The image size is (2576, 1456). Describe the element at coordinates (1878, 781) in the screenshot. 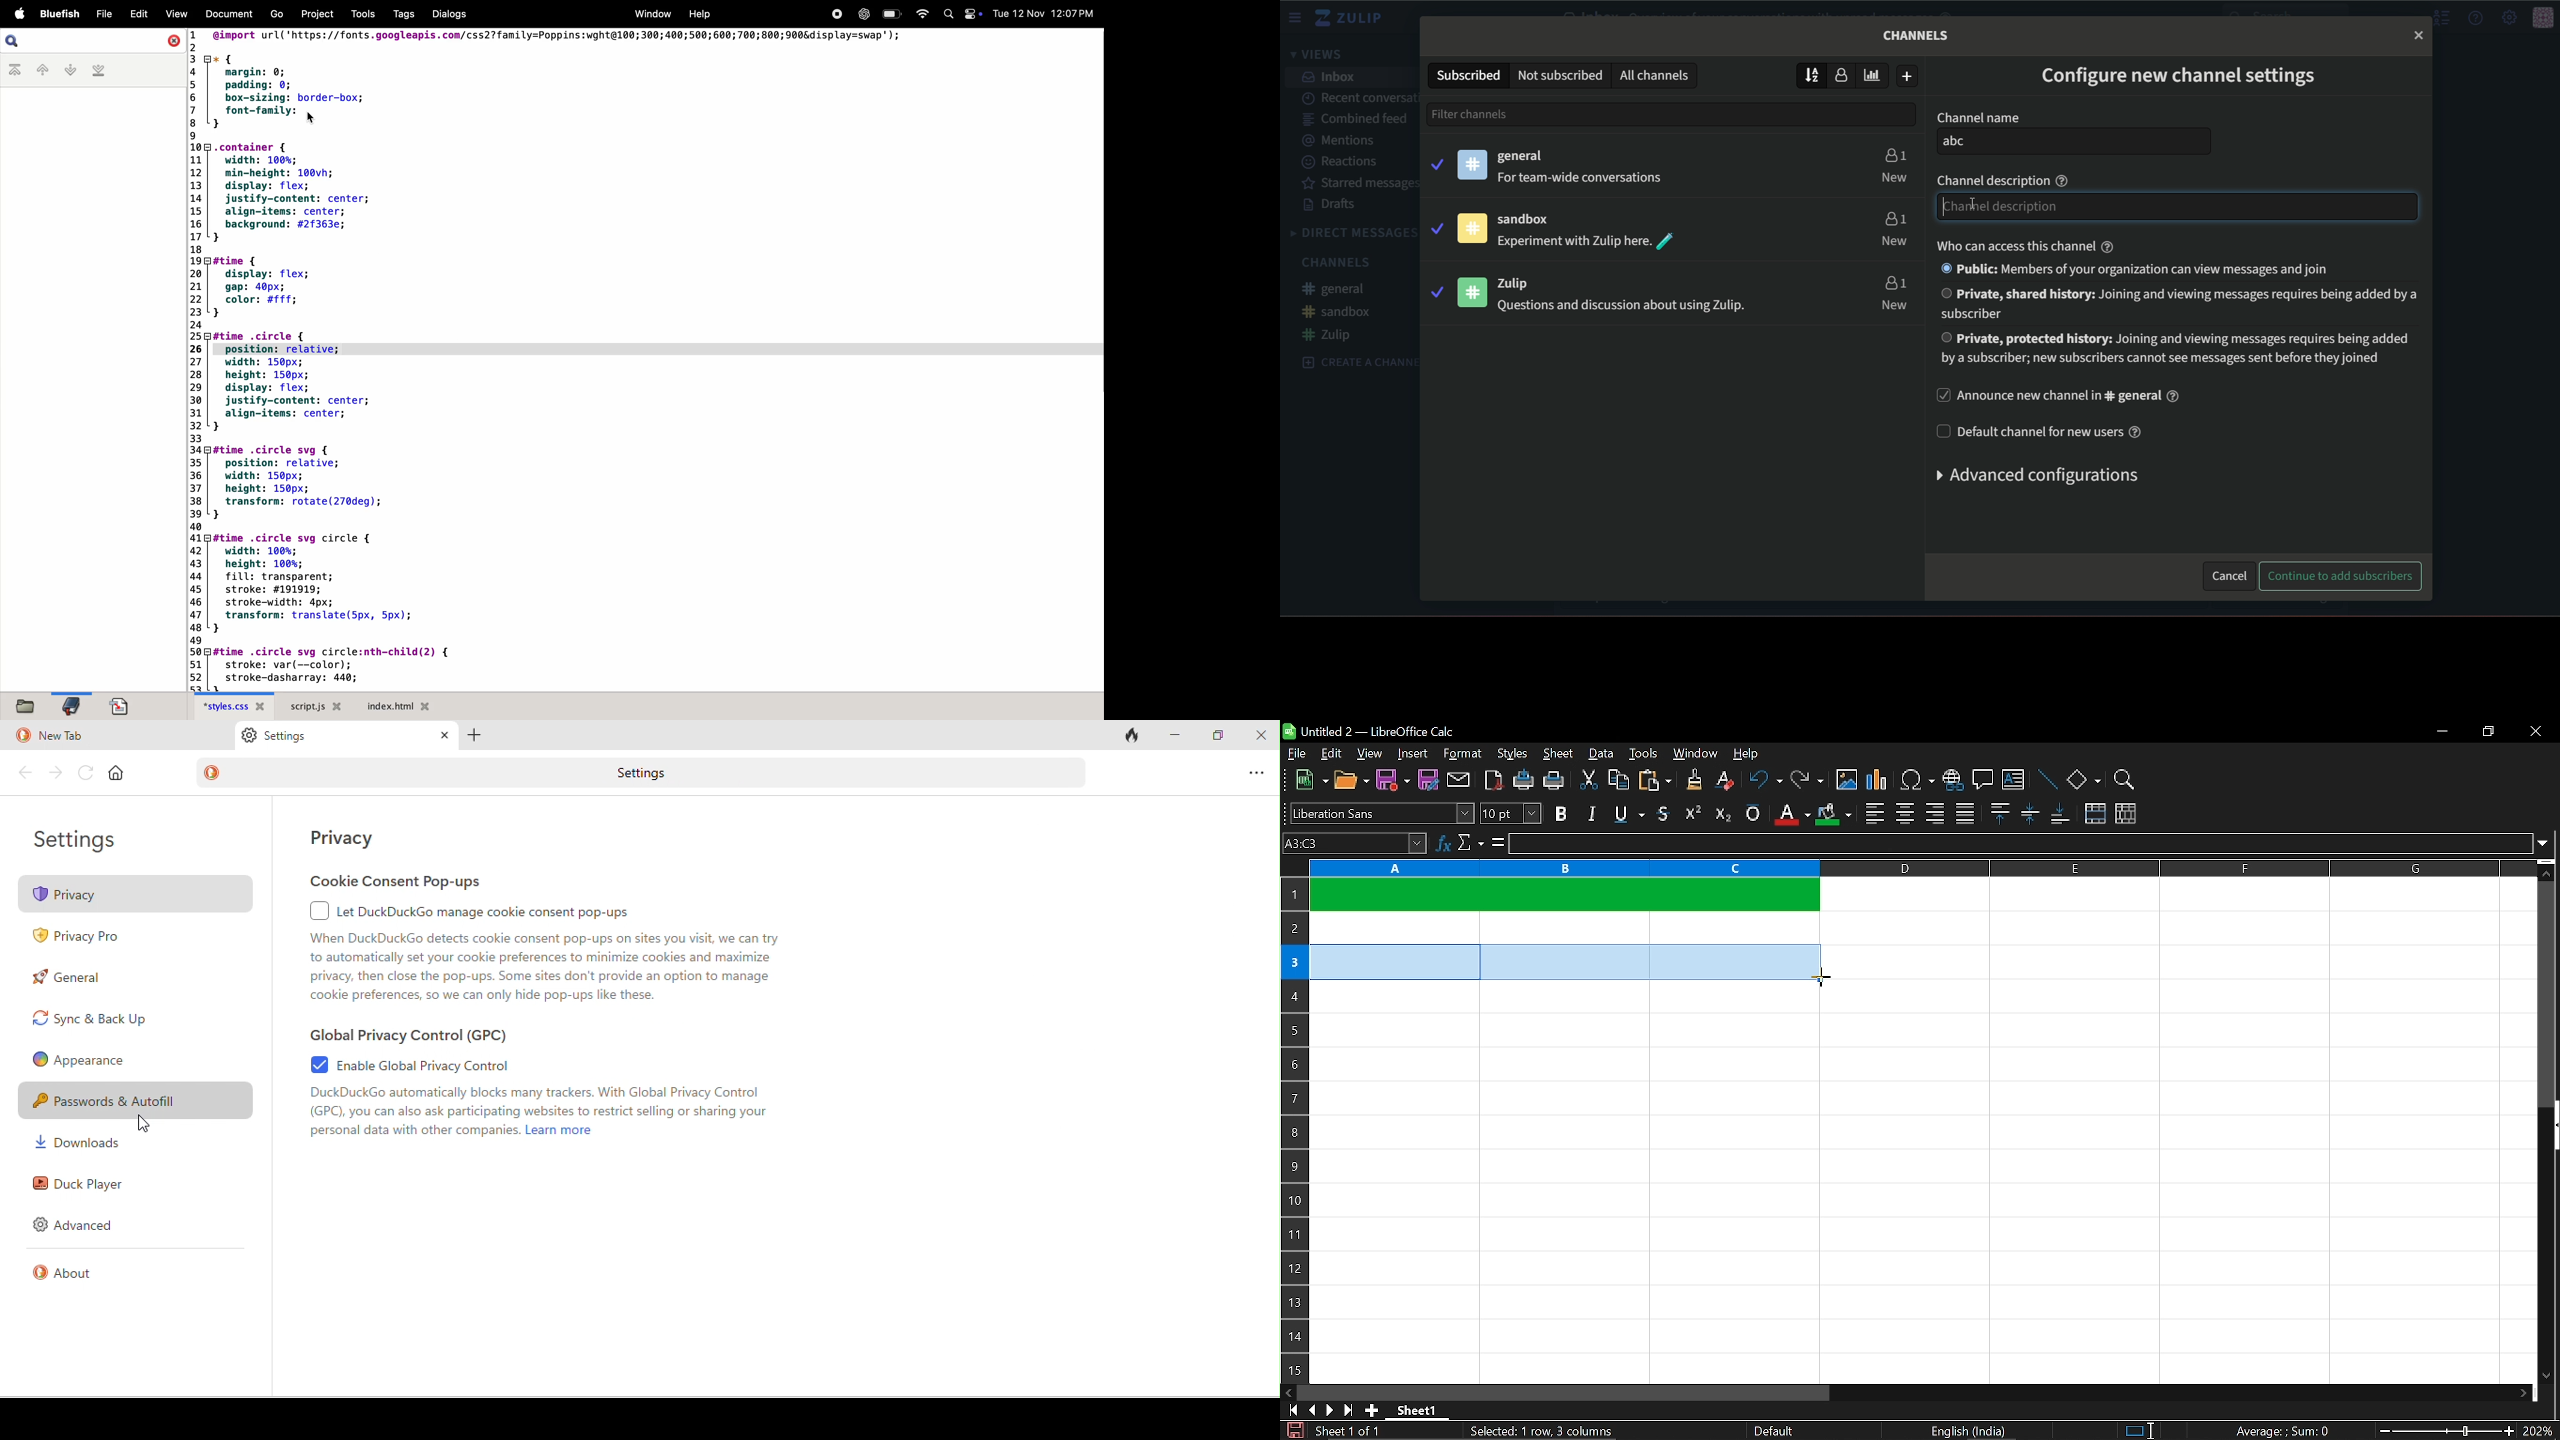

I see `insert chart` at that location.